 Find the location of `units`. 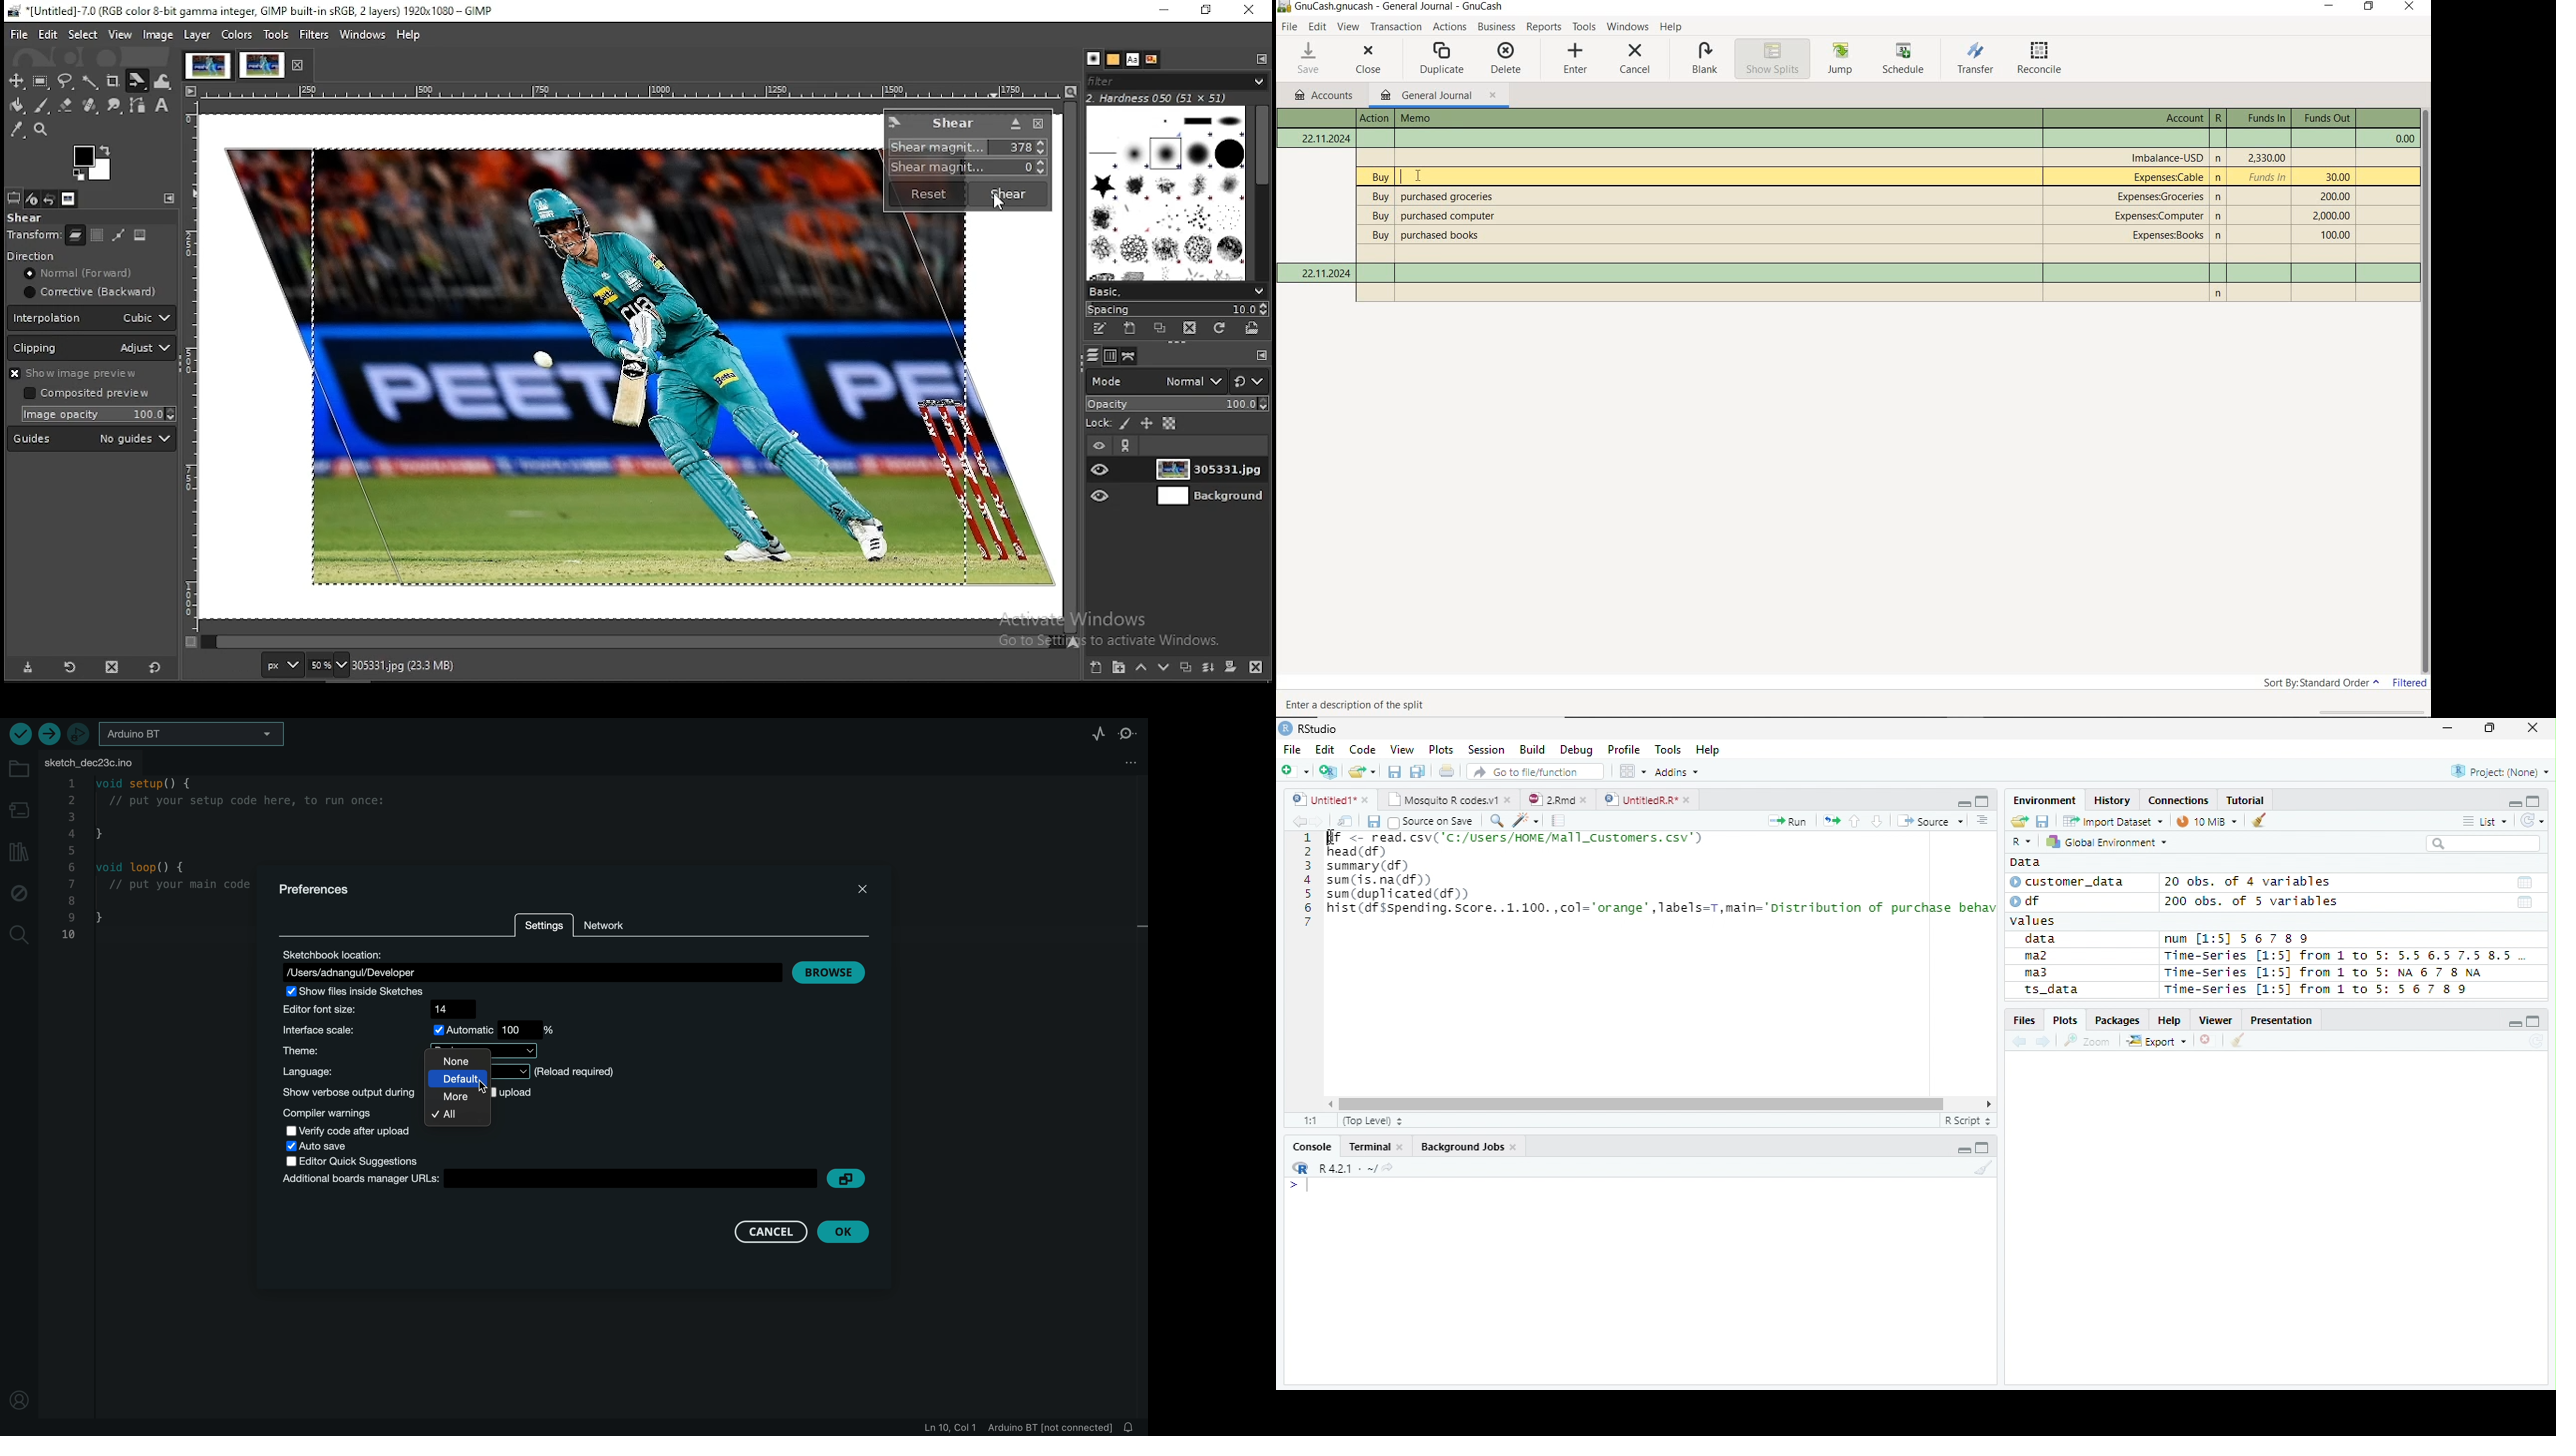

units is located at coordinates (283, 665).